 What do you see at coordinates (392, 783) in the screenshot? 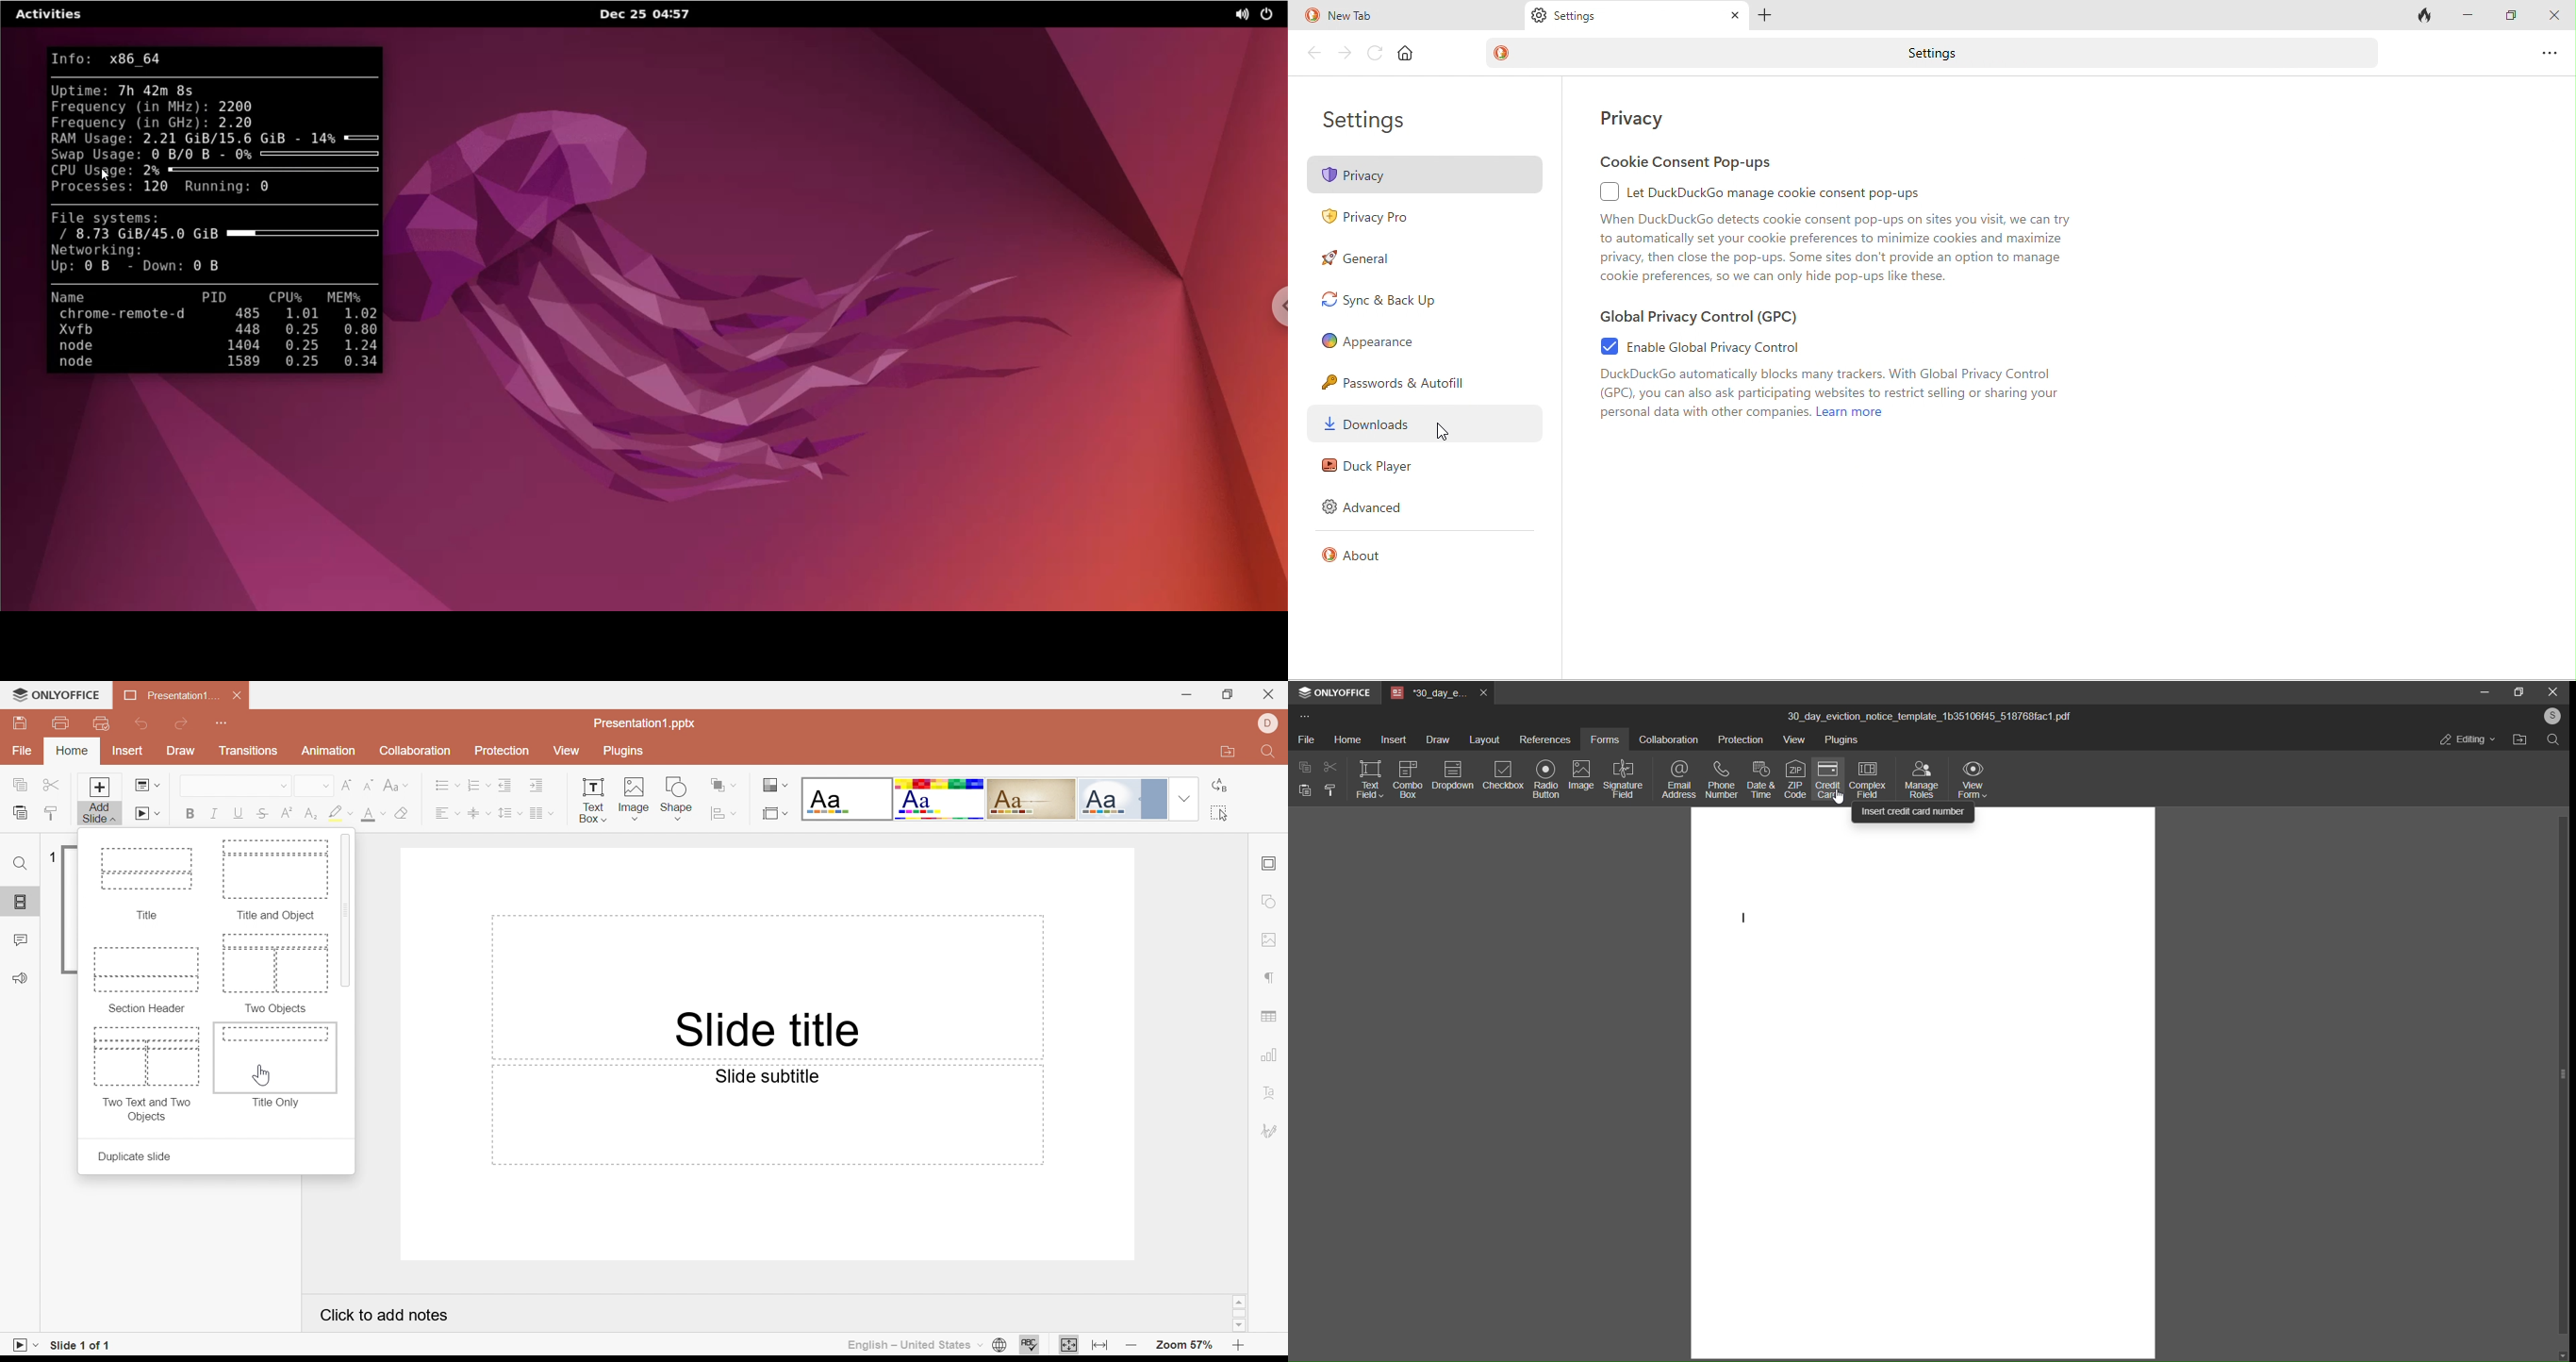
I see `Change case` at bounding box center [392, 783].